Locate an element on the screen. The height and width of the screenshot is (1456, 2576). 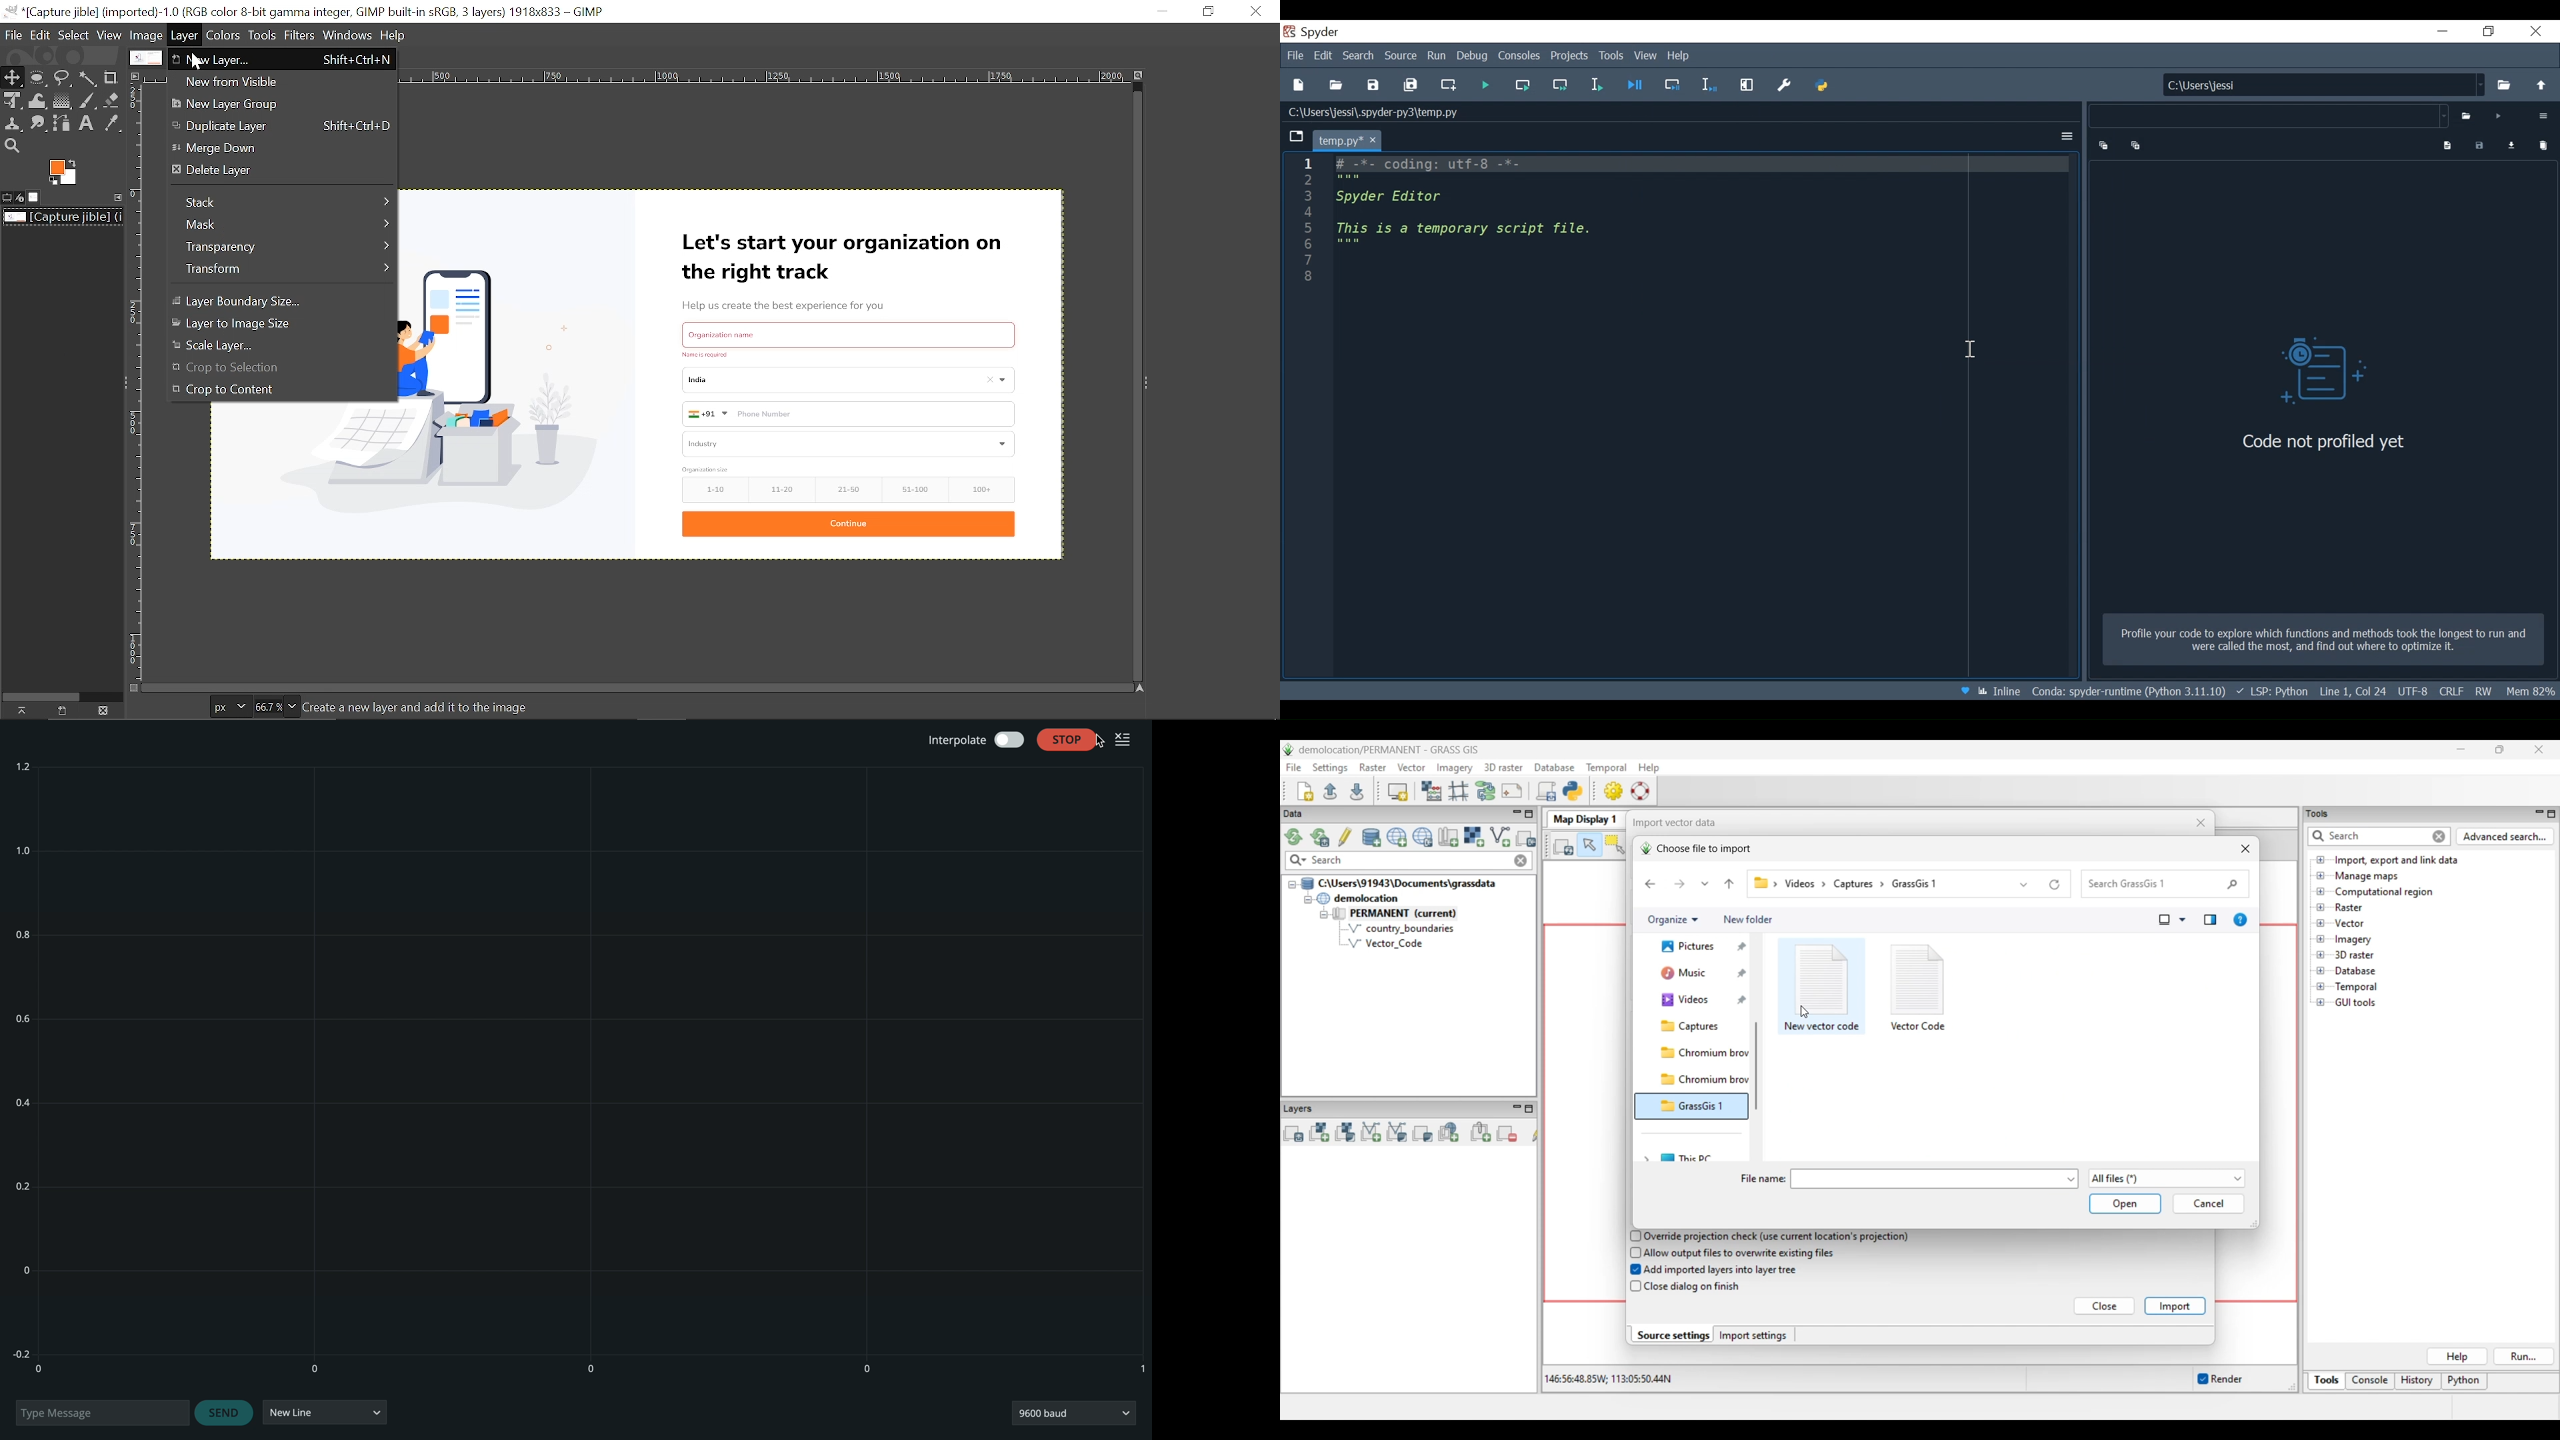
Fuzzy select tool is located at coordinates (89, 78).